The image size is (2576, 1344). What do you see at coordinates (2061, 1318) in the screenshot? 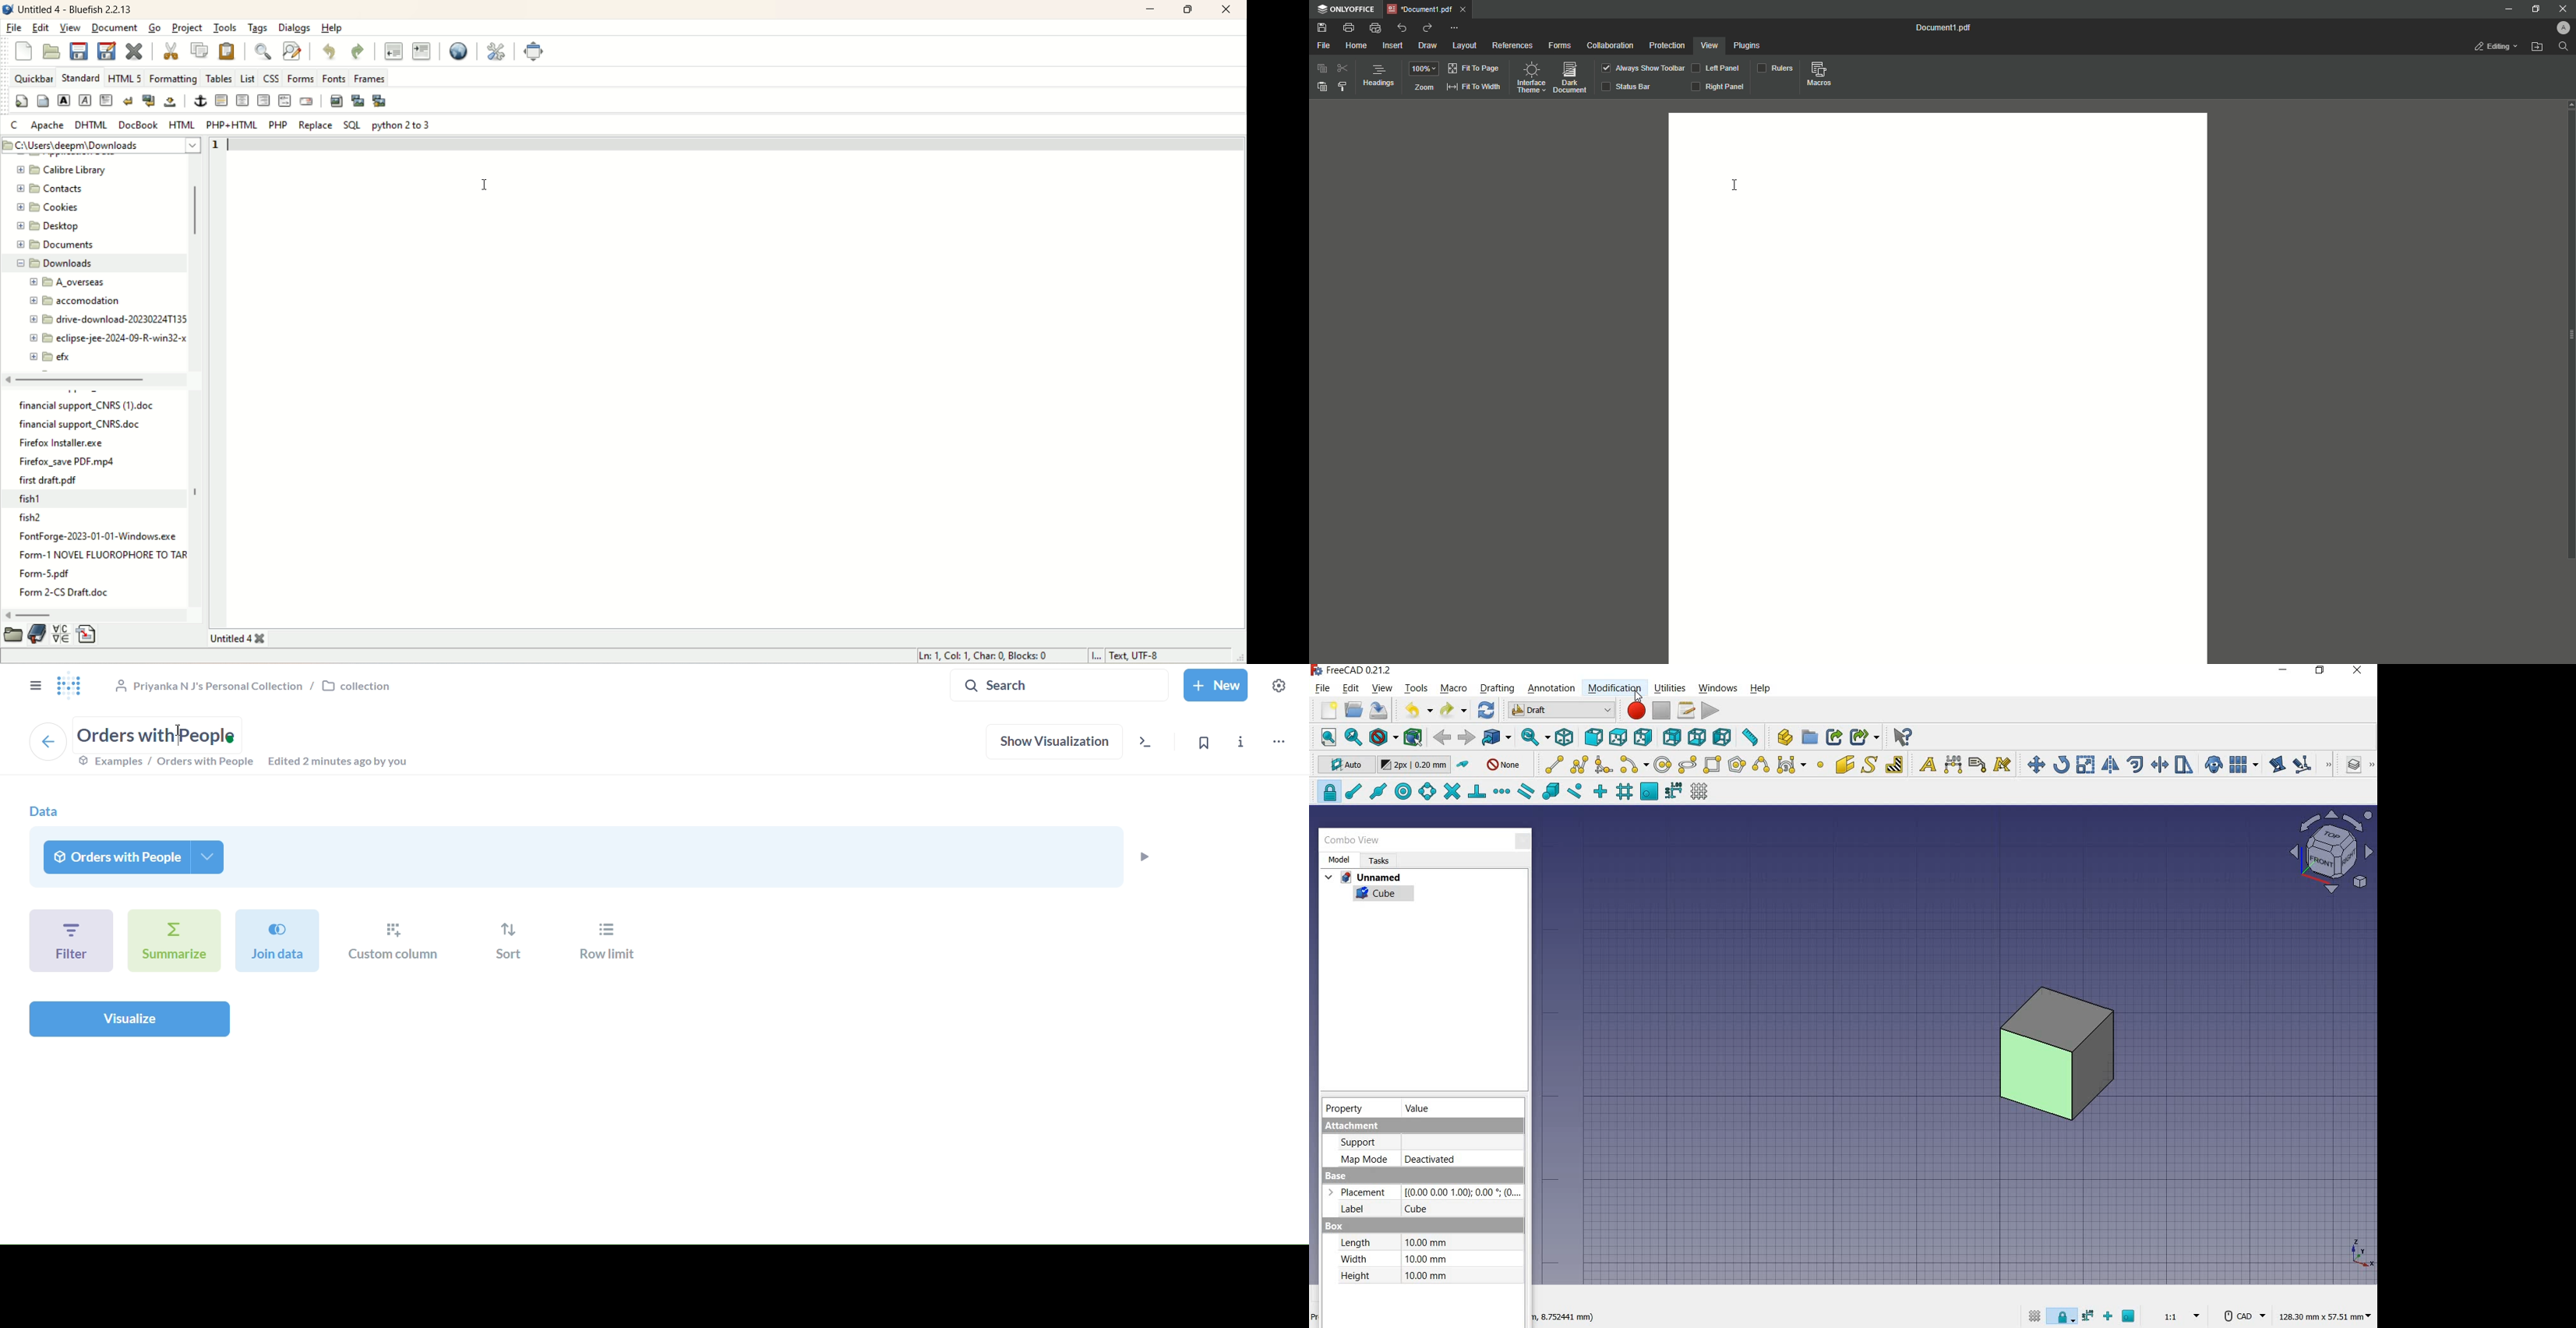
I see `snap lock` at bounding box center [2061, 1318].